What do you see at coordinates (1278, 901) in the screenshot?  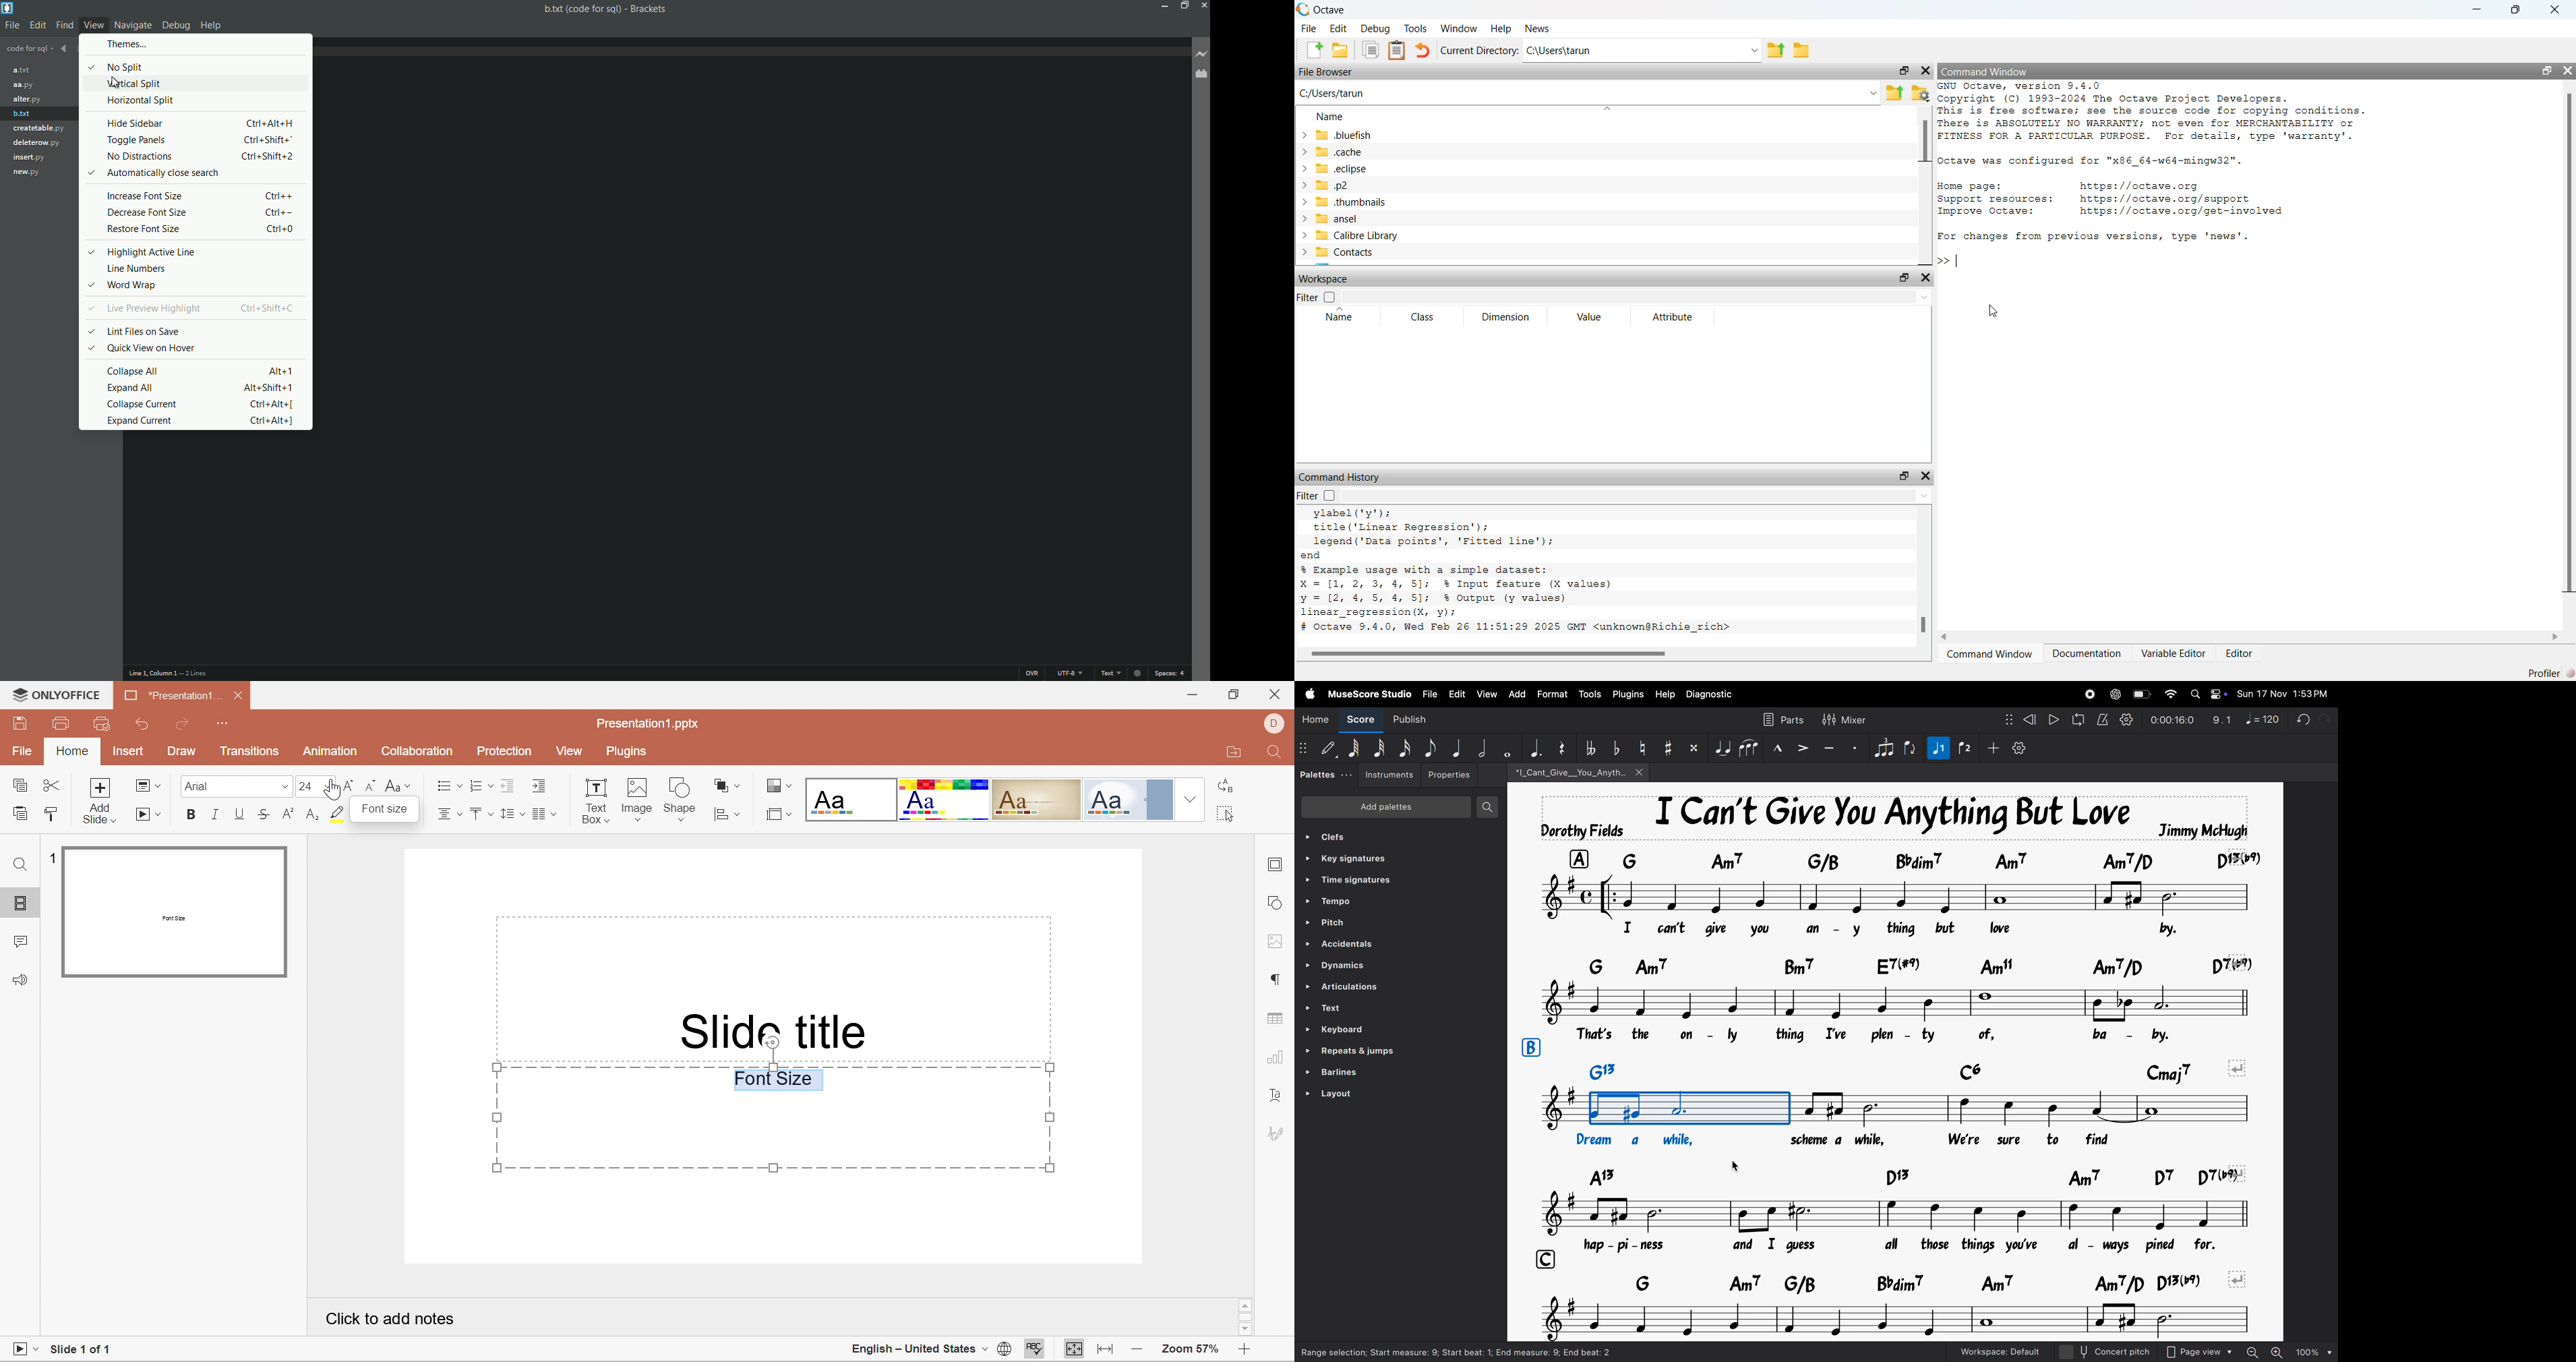 I see `shape settings` at bounding box center [1278, 901].